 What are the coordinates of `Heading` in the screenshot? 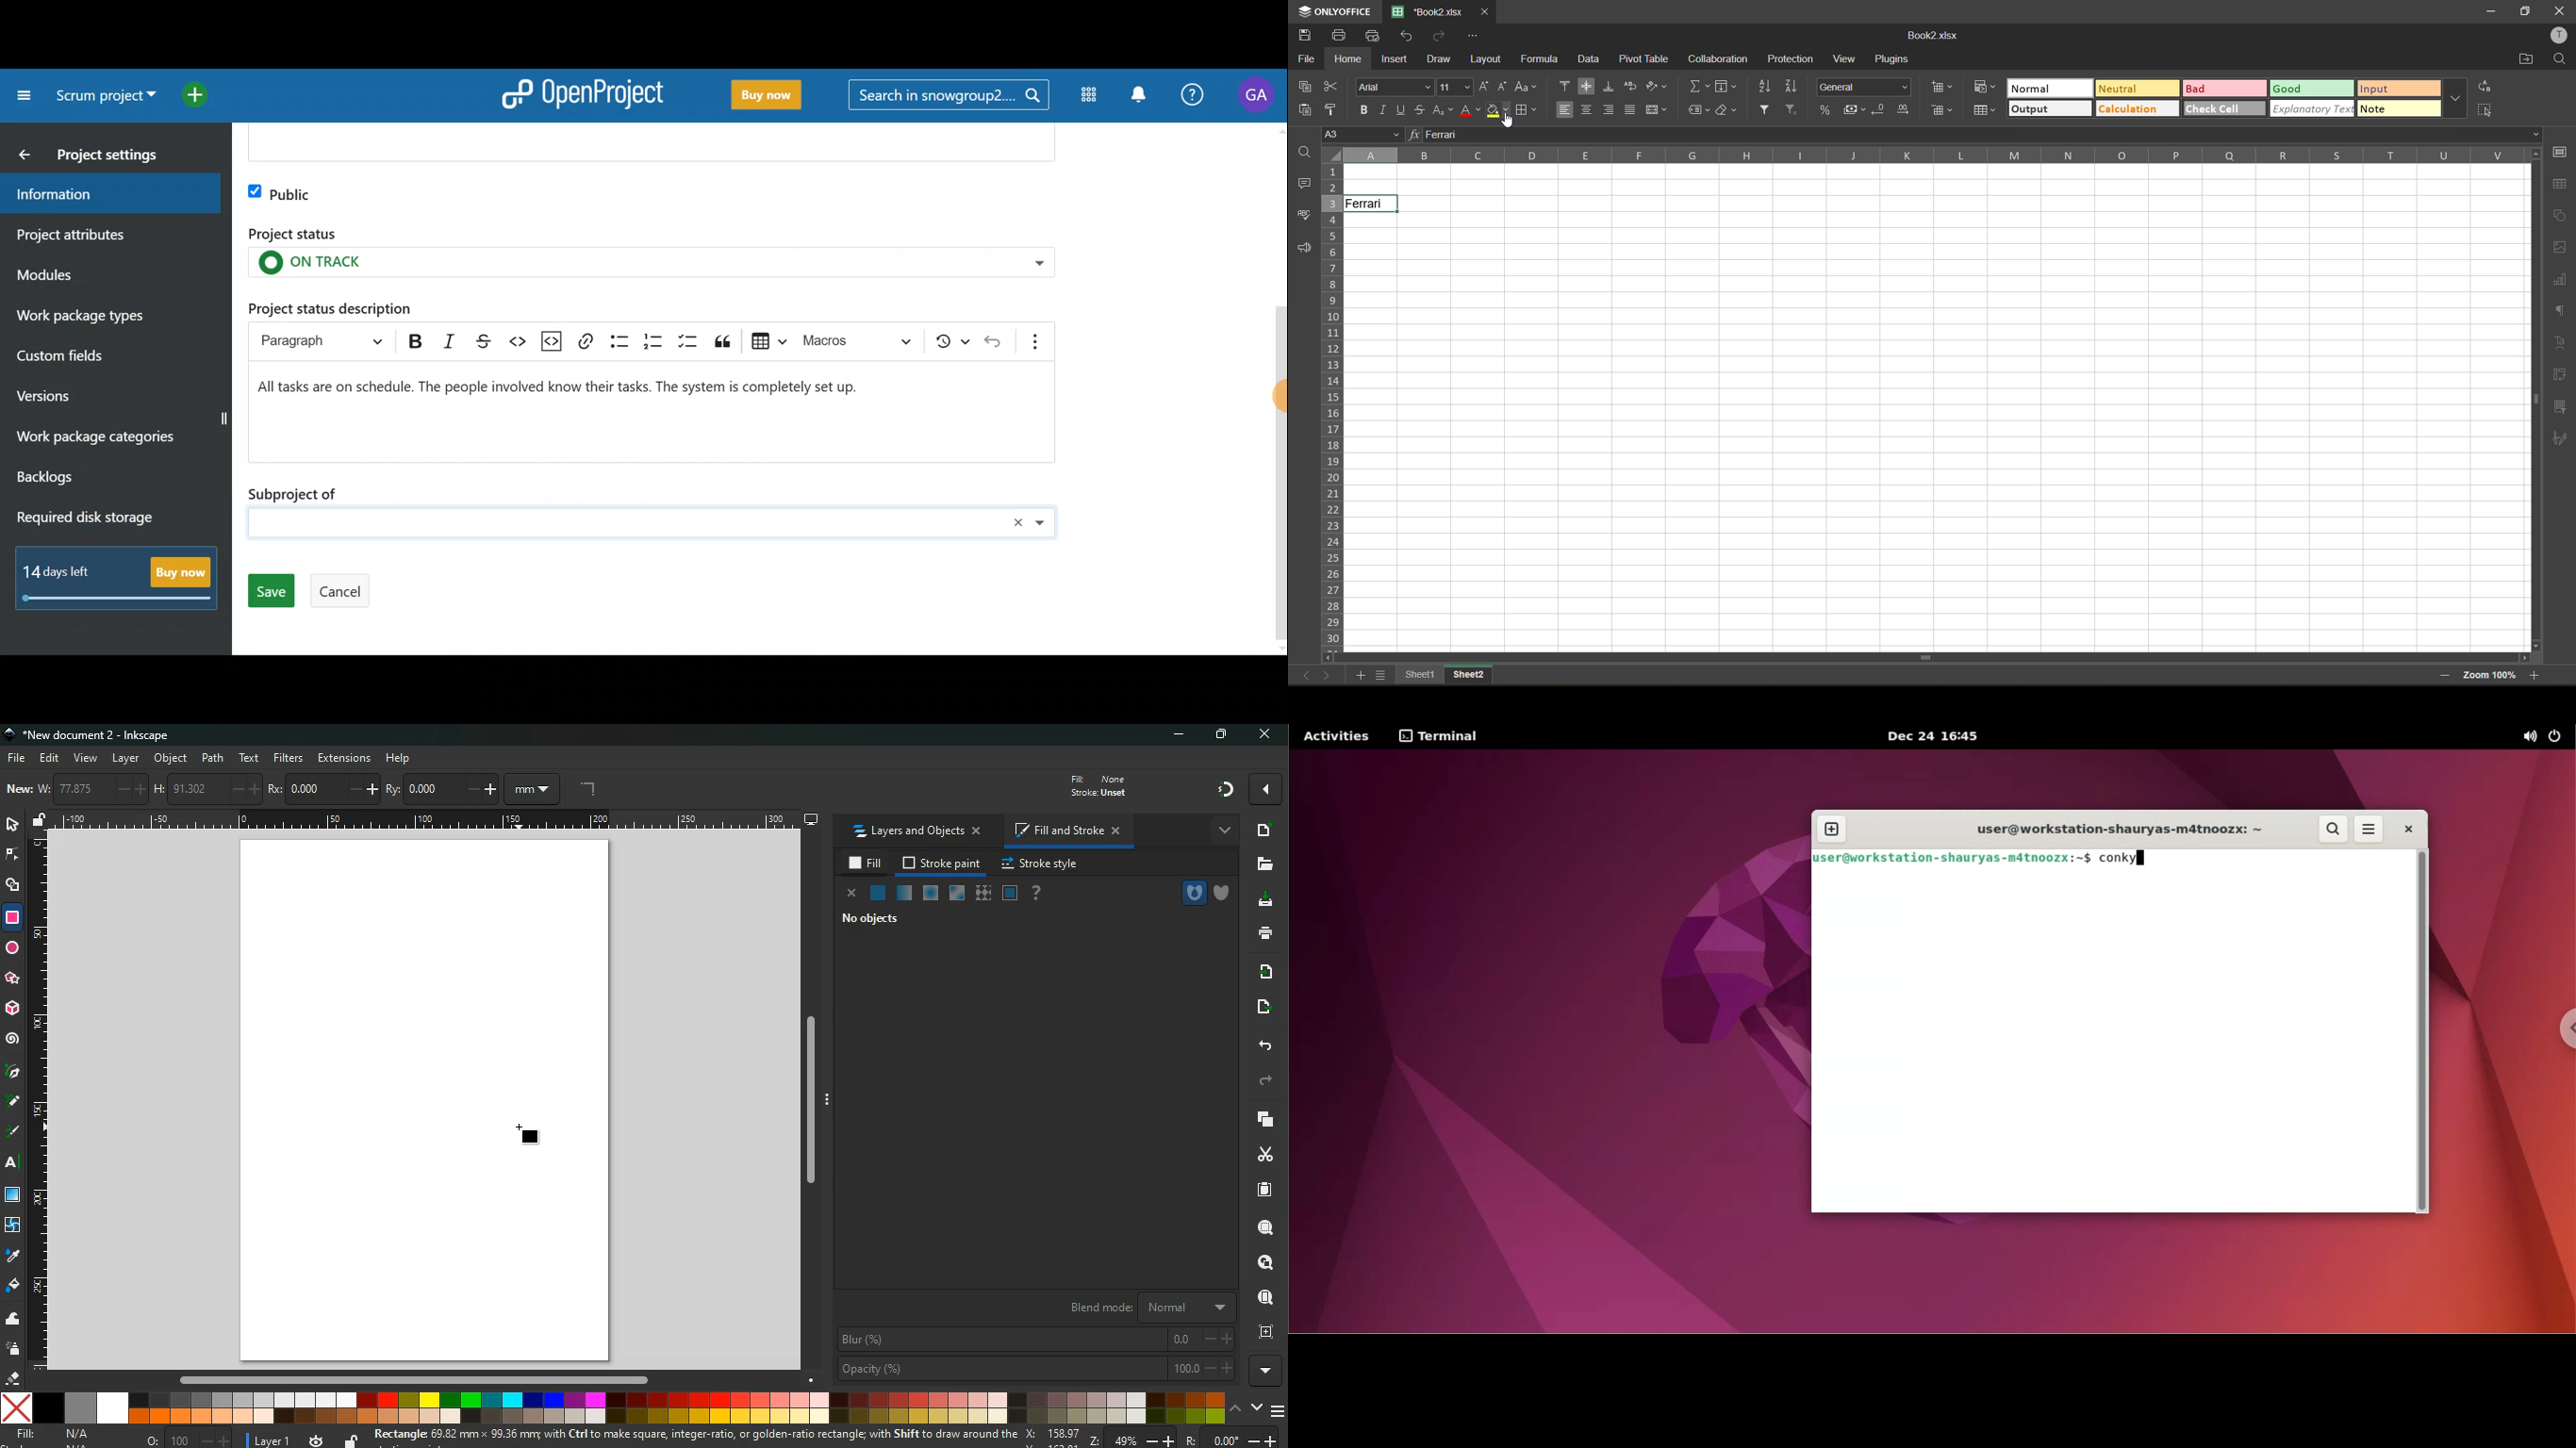 It's located at (329, 341).